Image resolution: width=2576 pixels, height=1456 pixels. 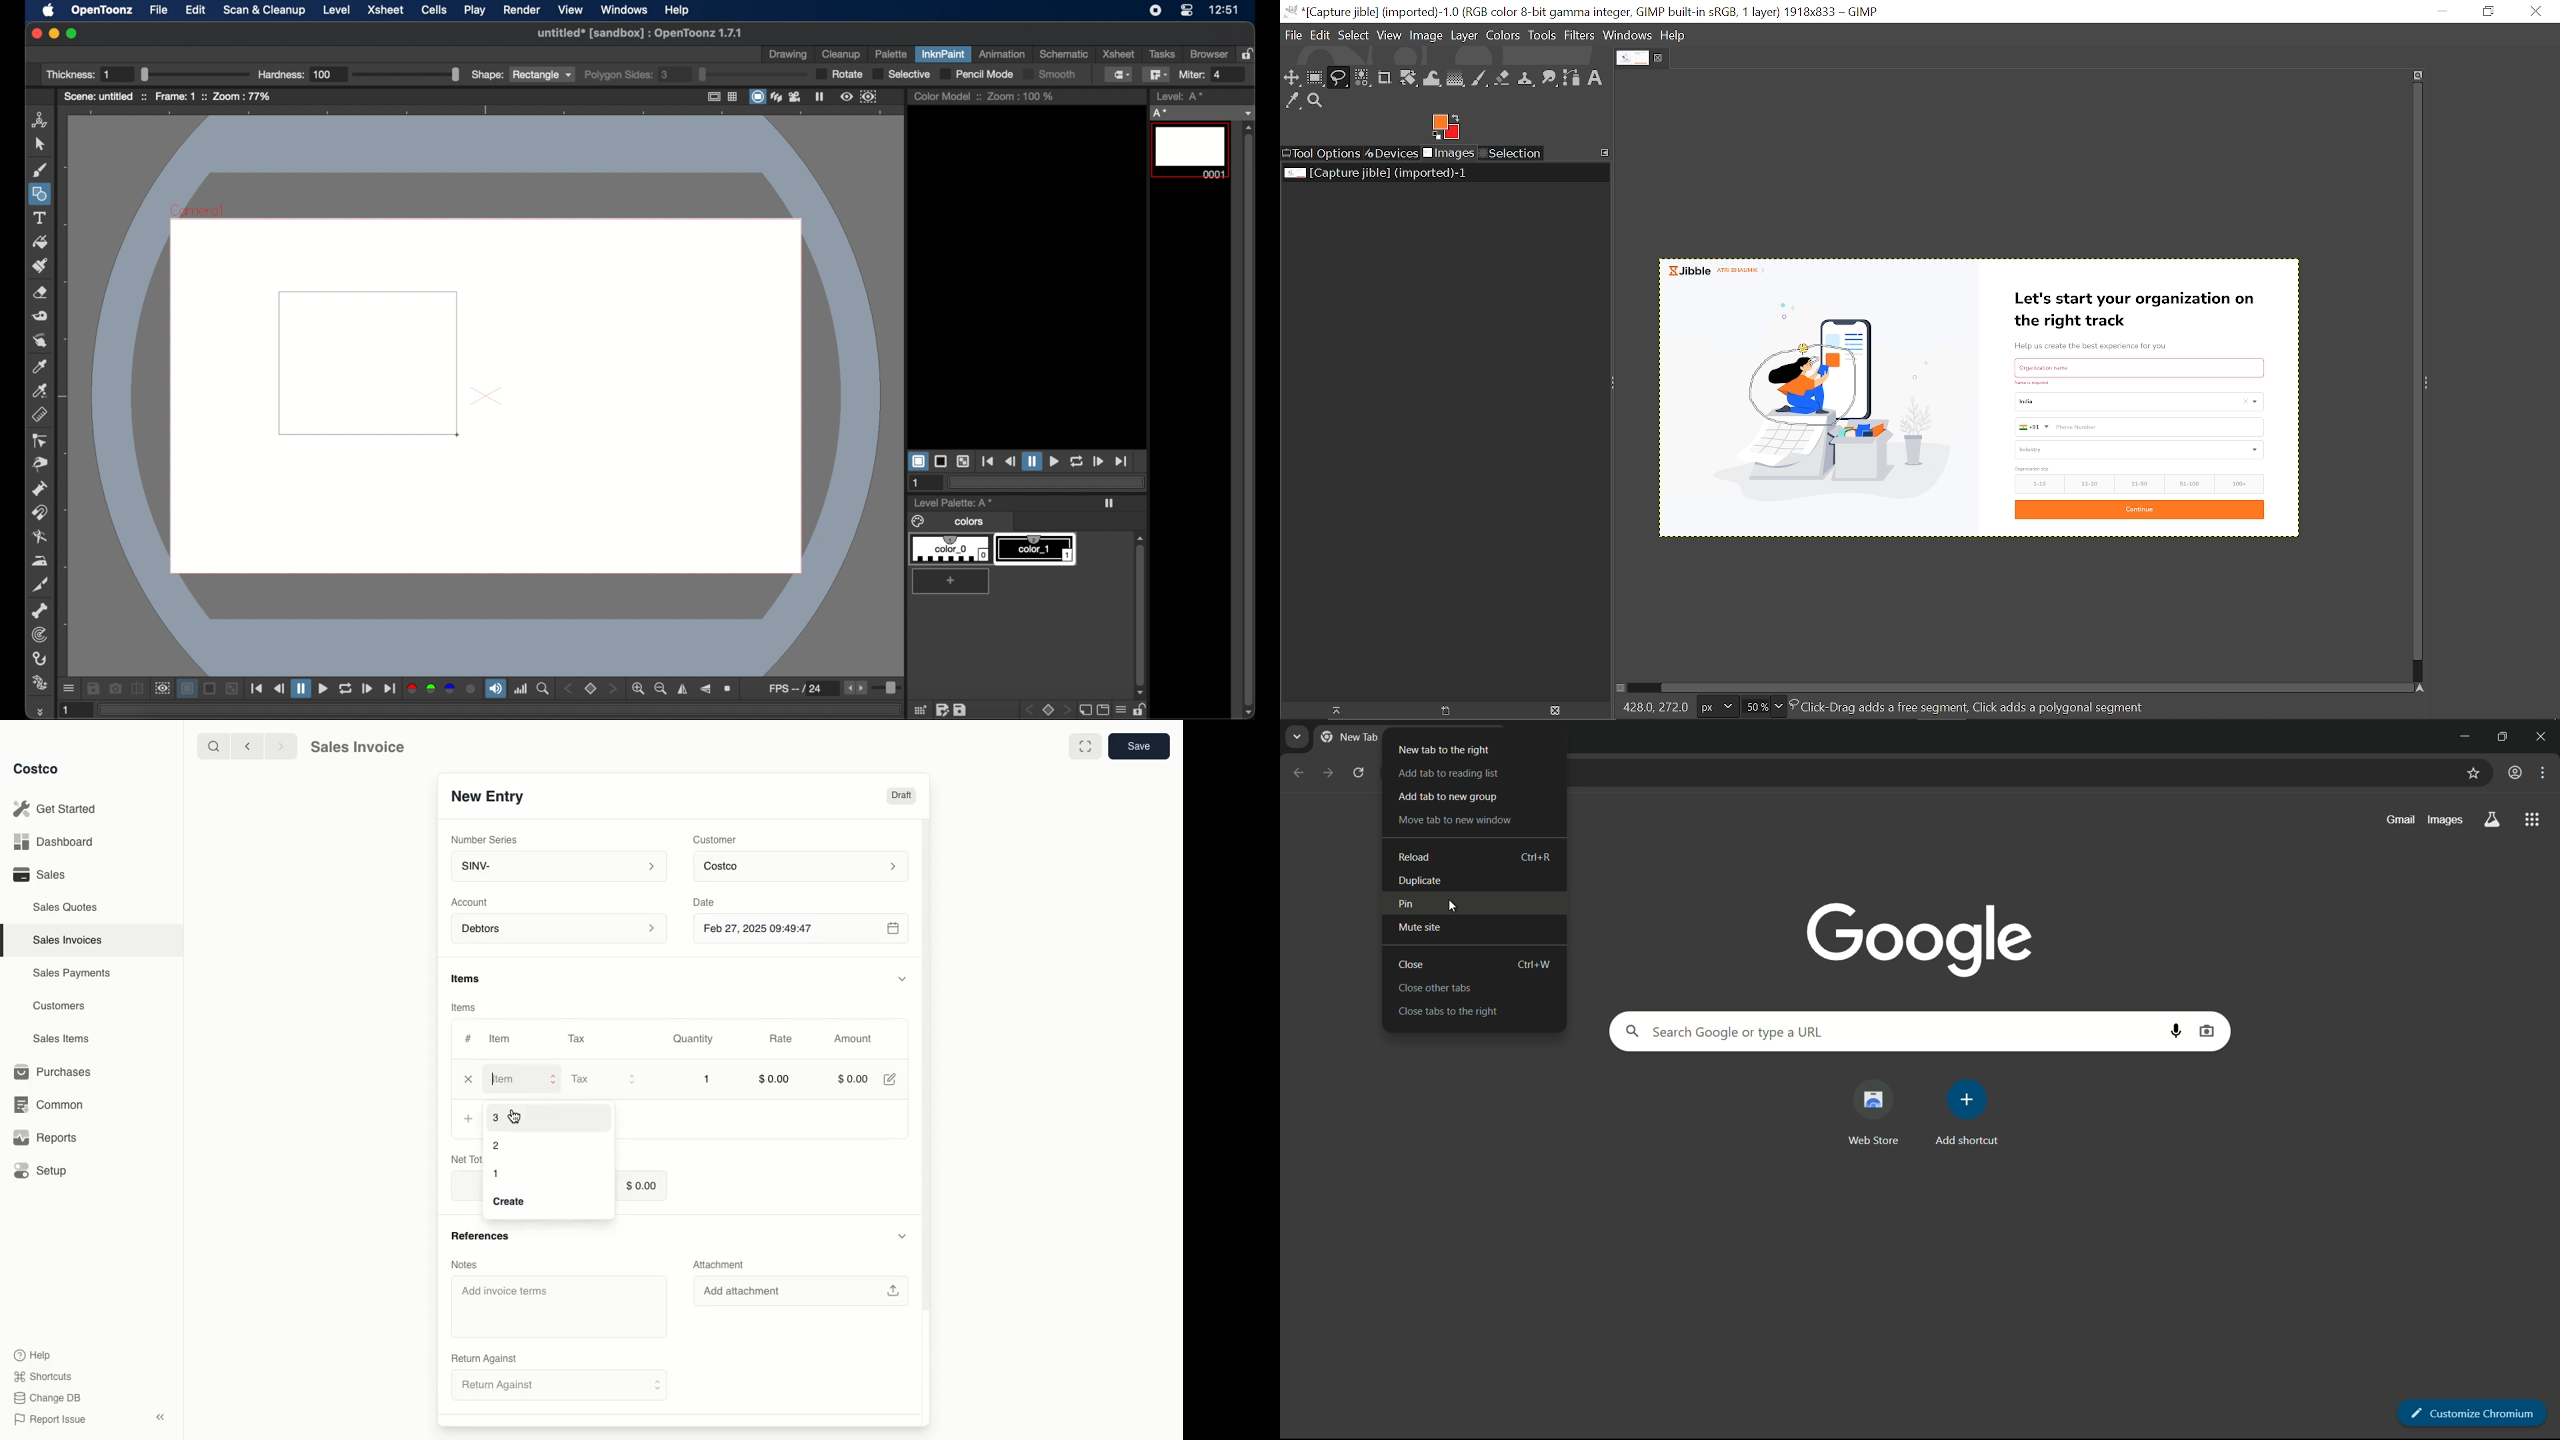 What do you see at coordinates (804, 867) in the screenshot?
I see `Costco` at bounding box center [804, 867].